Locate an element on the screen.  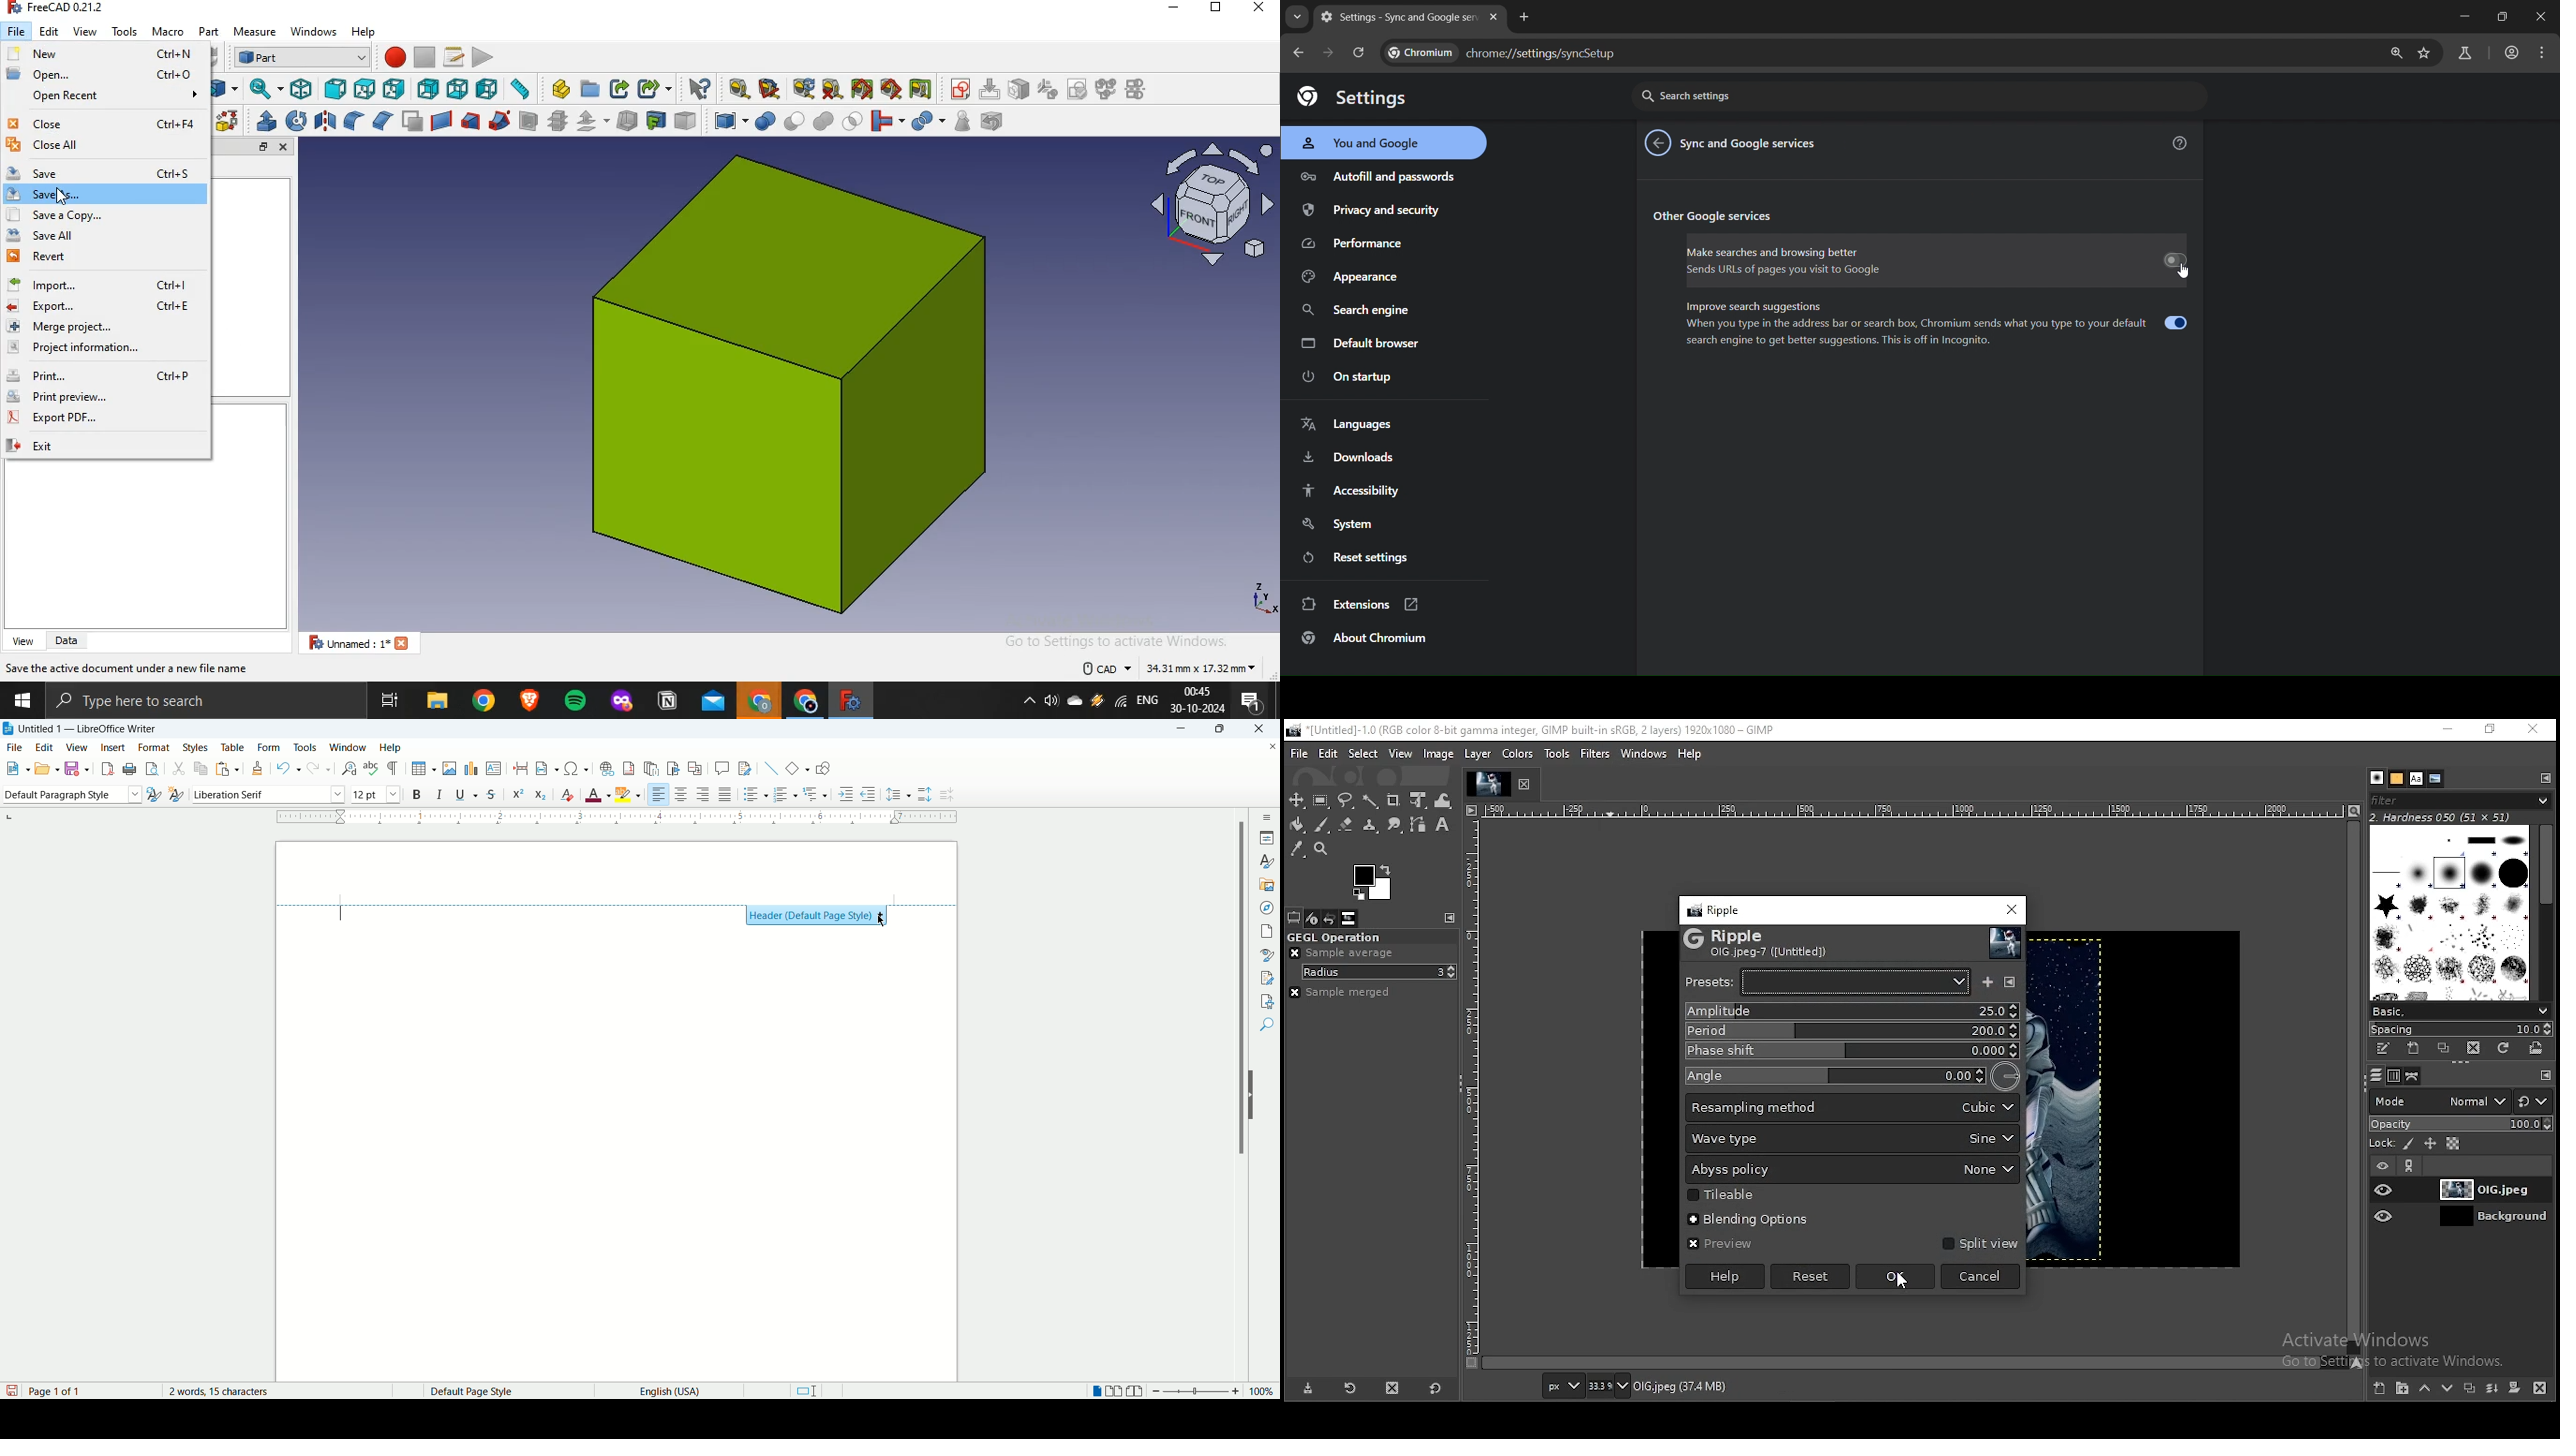
export pdf is located at coordinates (101, 420).